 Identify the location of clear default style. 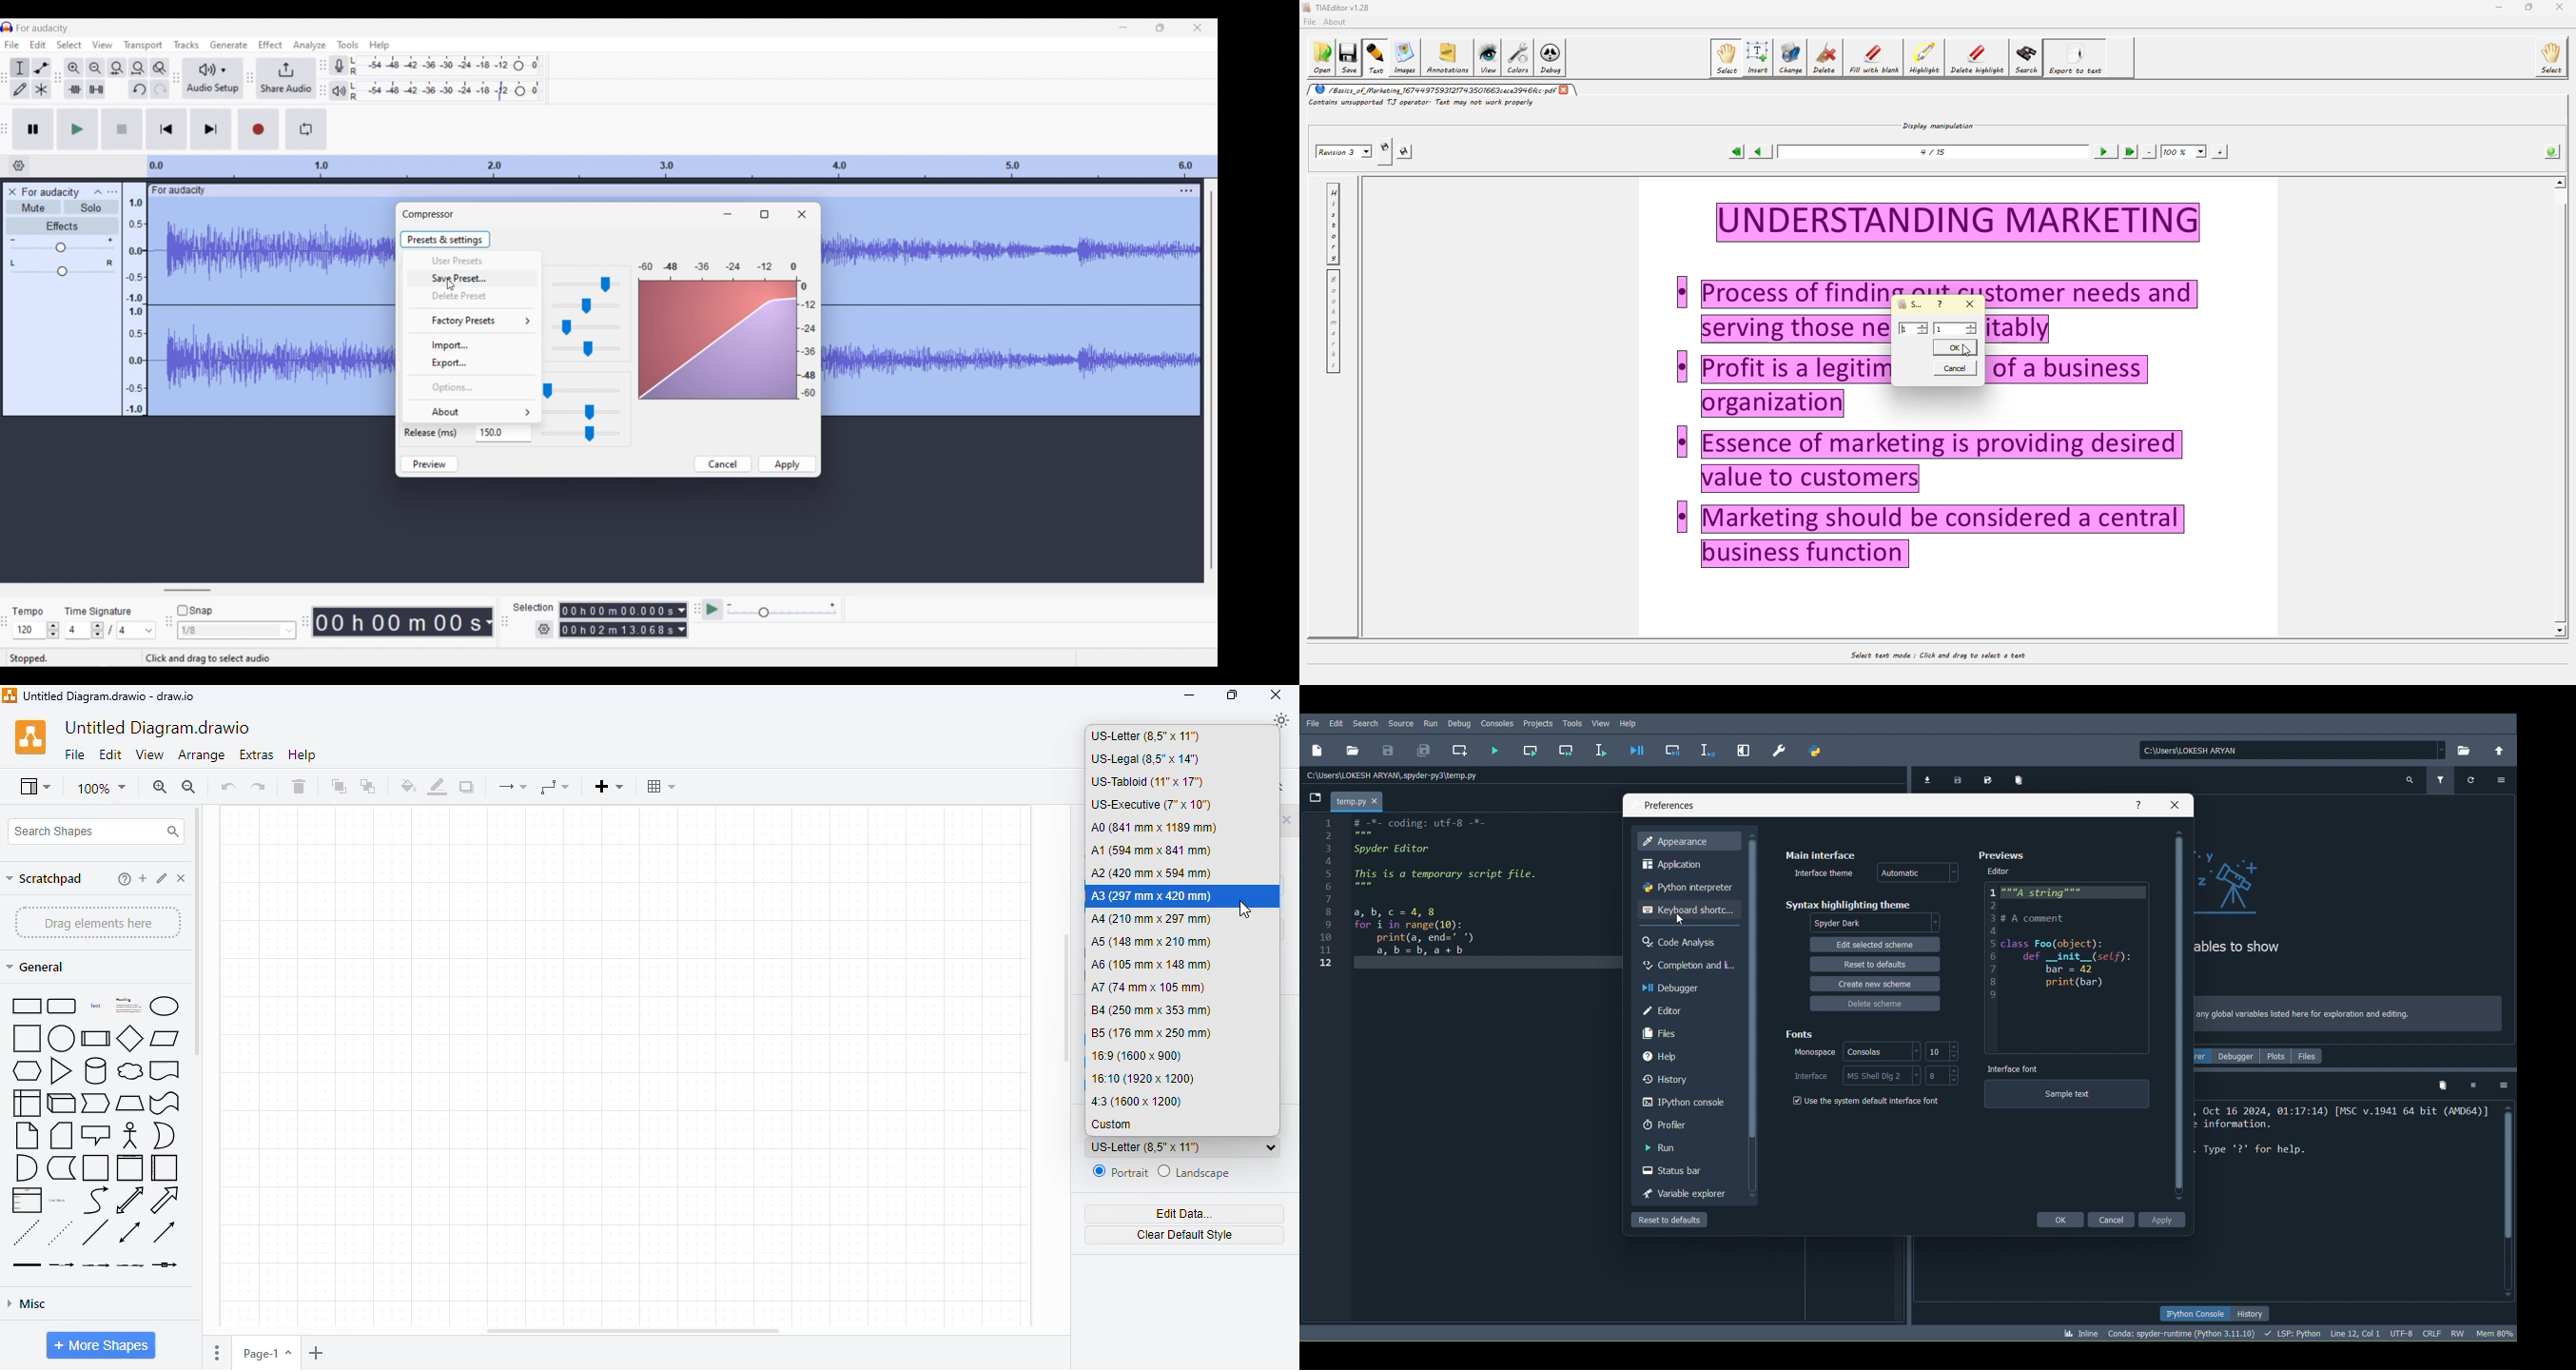
(1186, 1236).